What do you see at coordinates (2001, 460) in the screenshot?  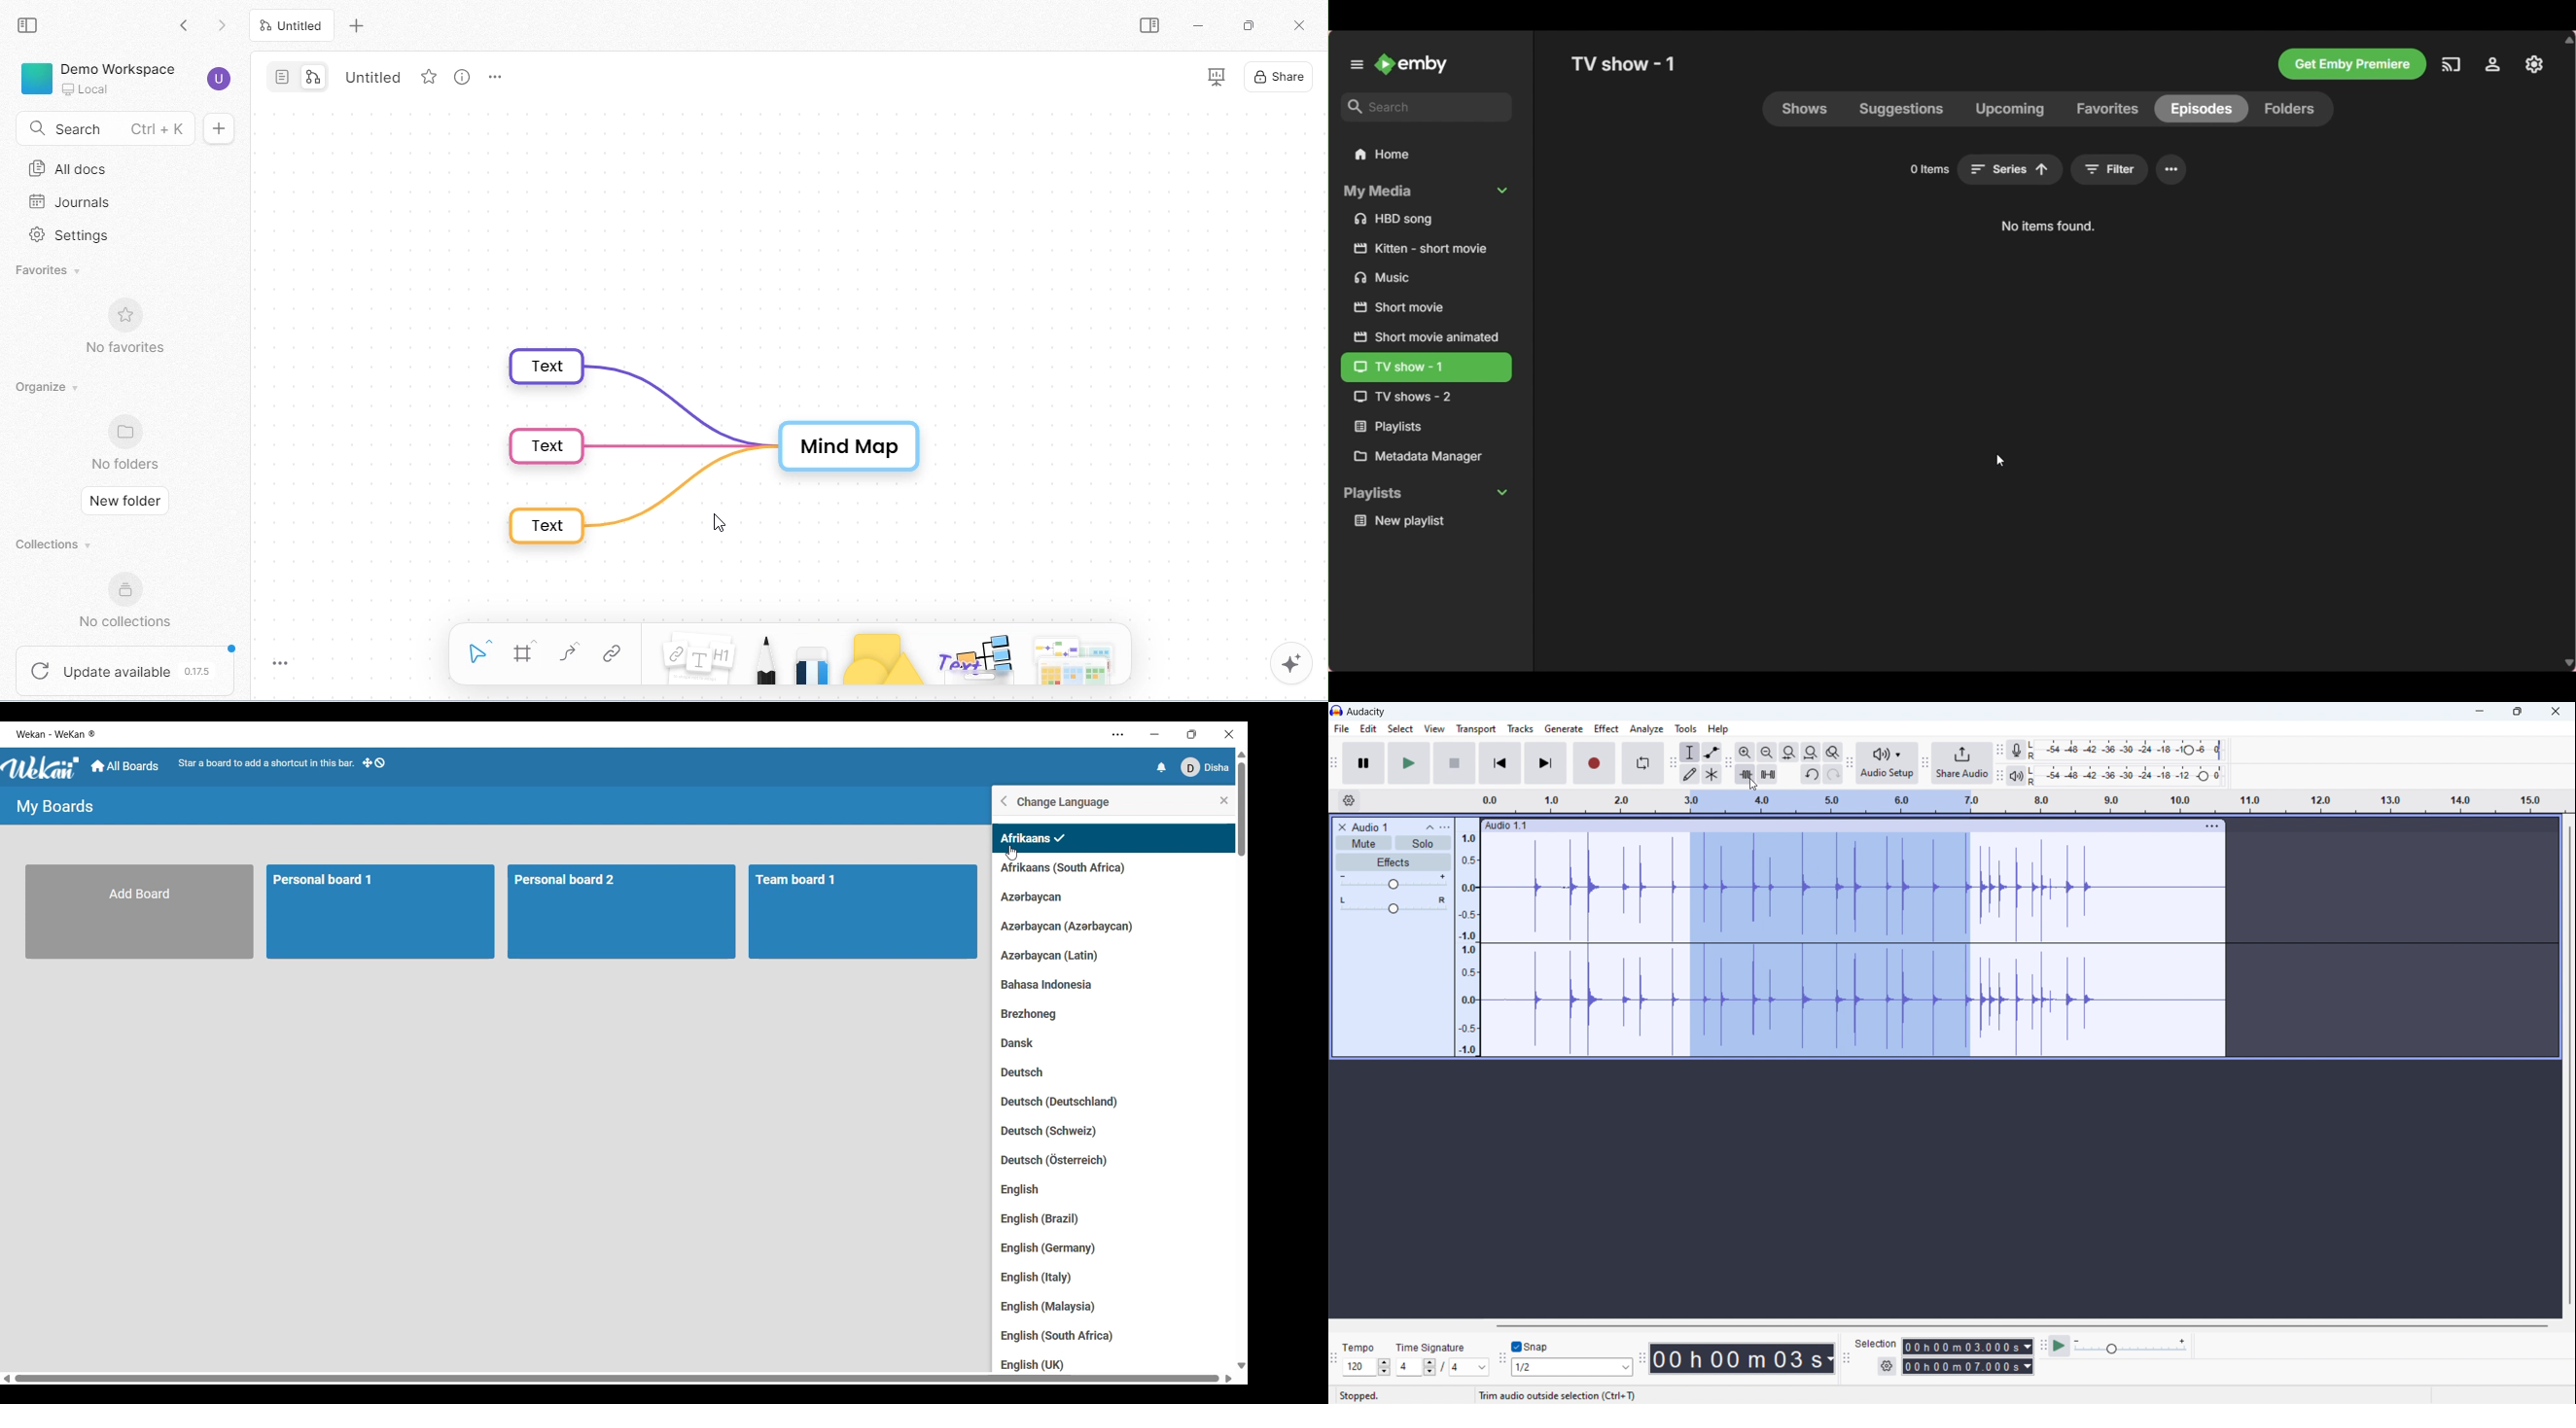 I see `Cursor position unchanged` at bounding box center [2001, 460].